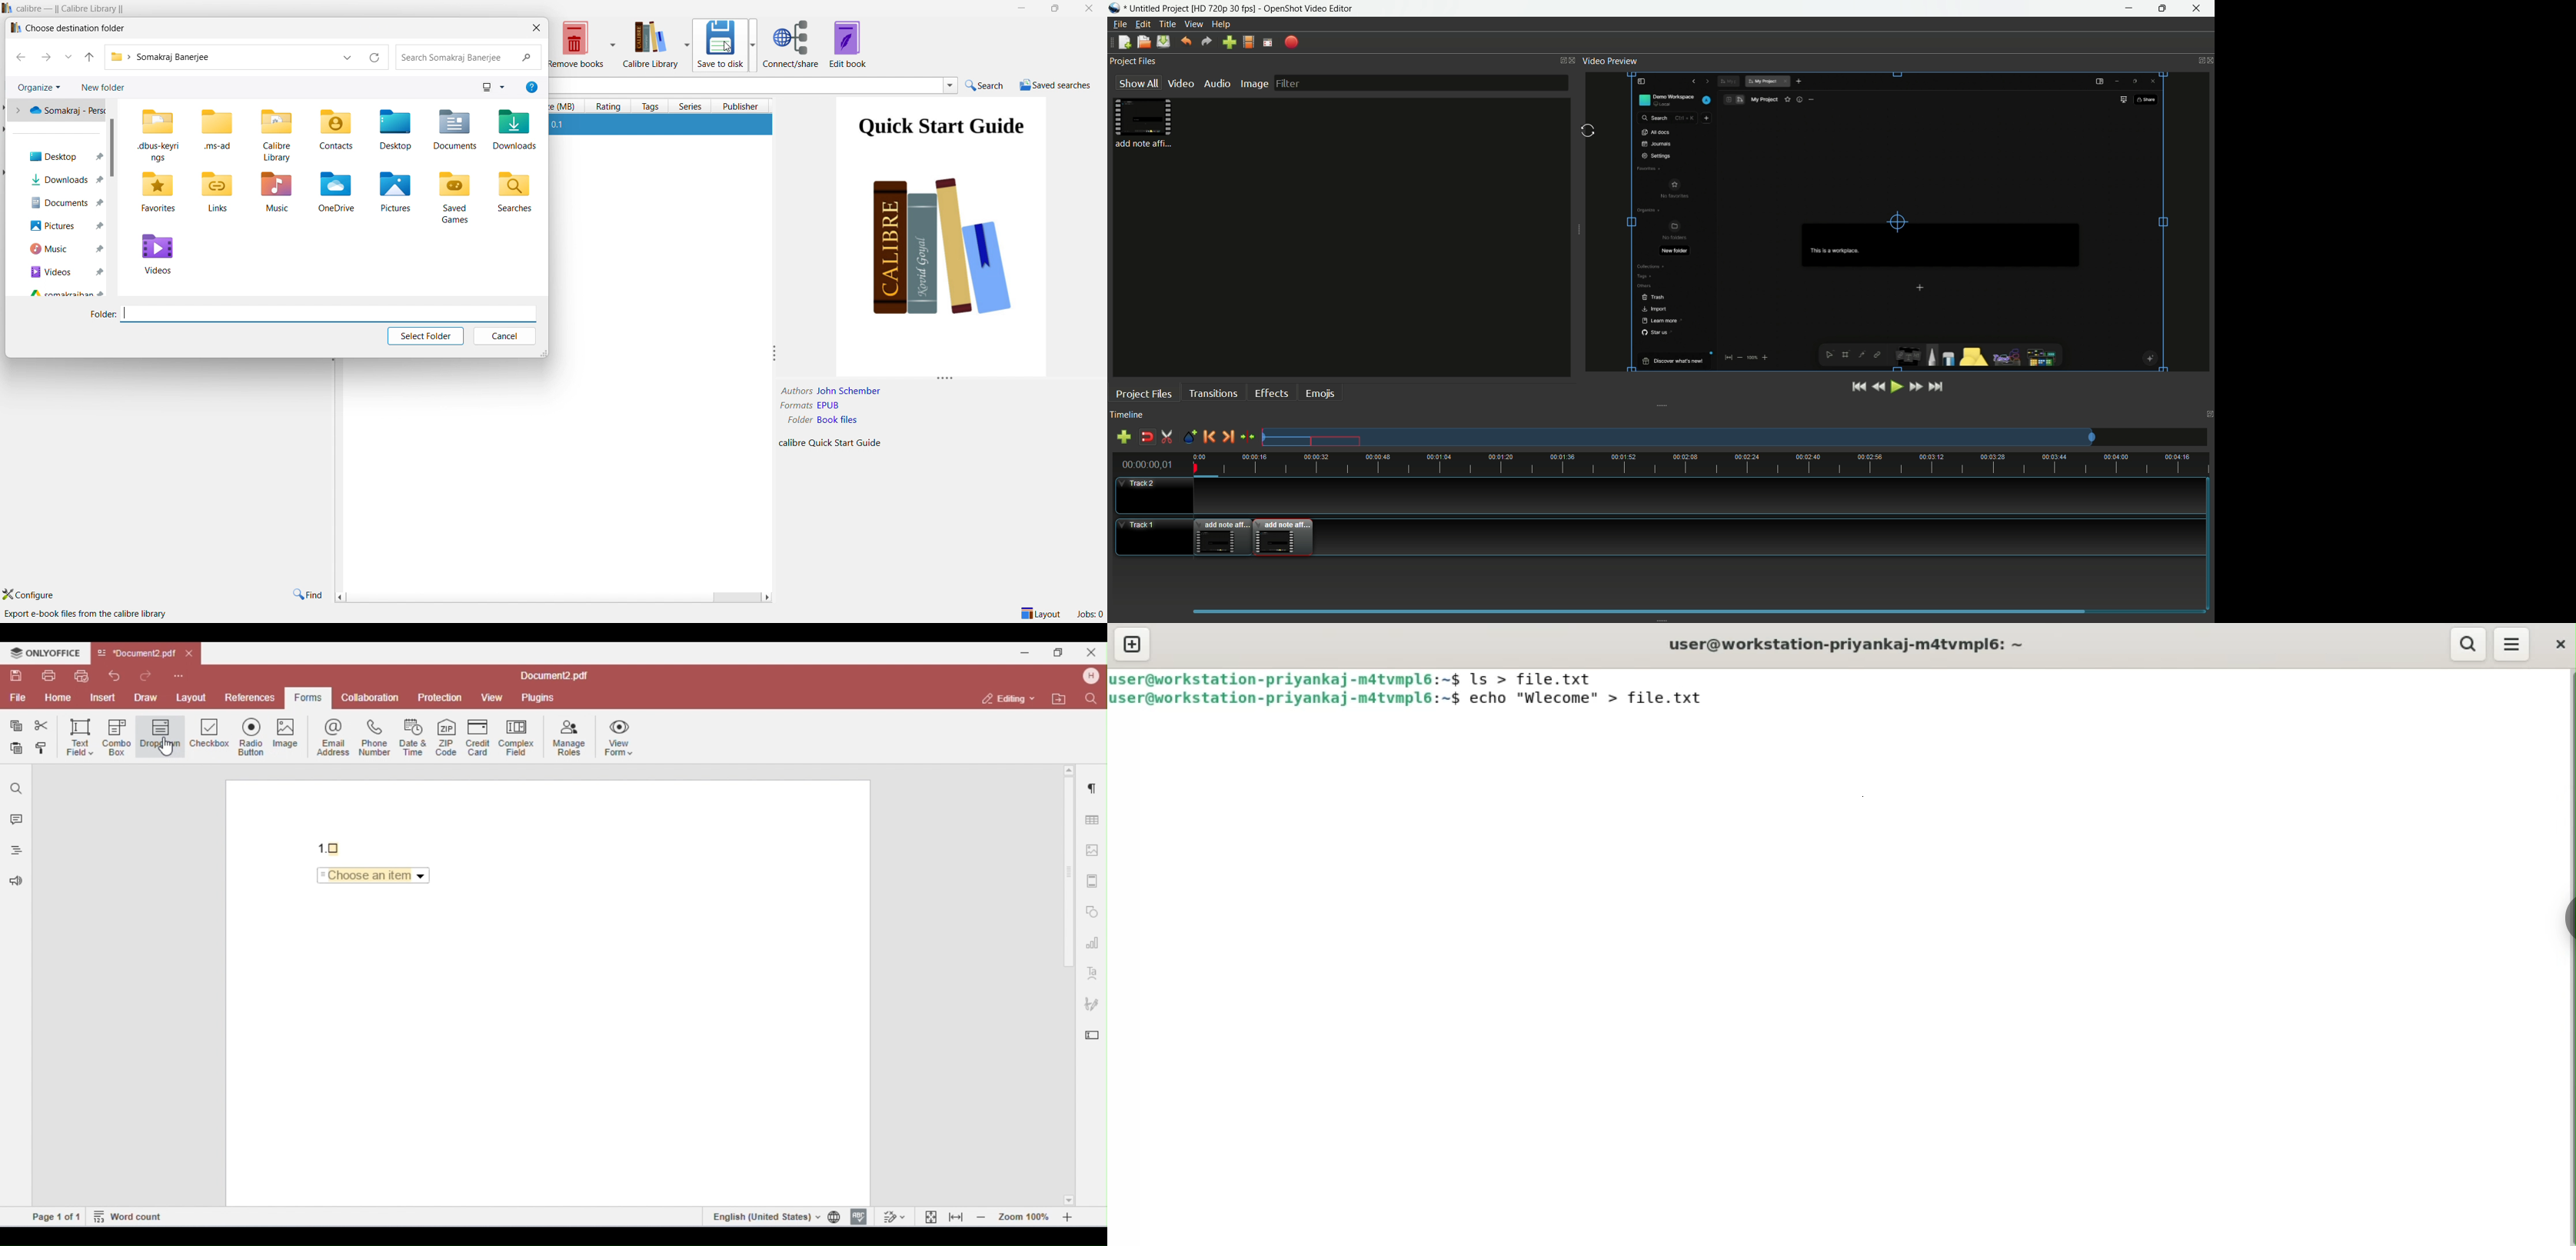 Image resolution: width=2576 pixels, height=1260 pixels. I want to click on Music, so click(280, 196).